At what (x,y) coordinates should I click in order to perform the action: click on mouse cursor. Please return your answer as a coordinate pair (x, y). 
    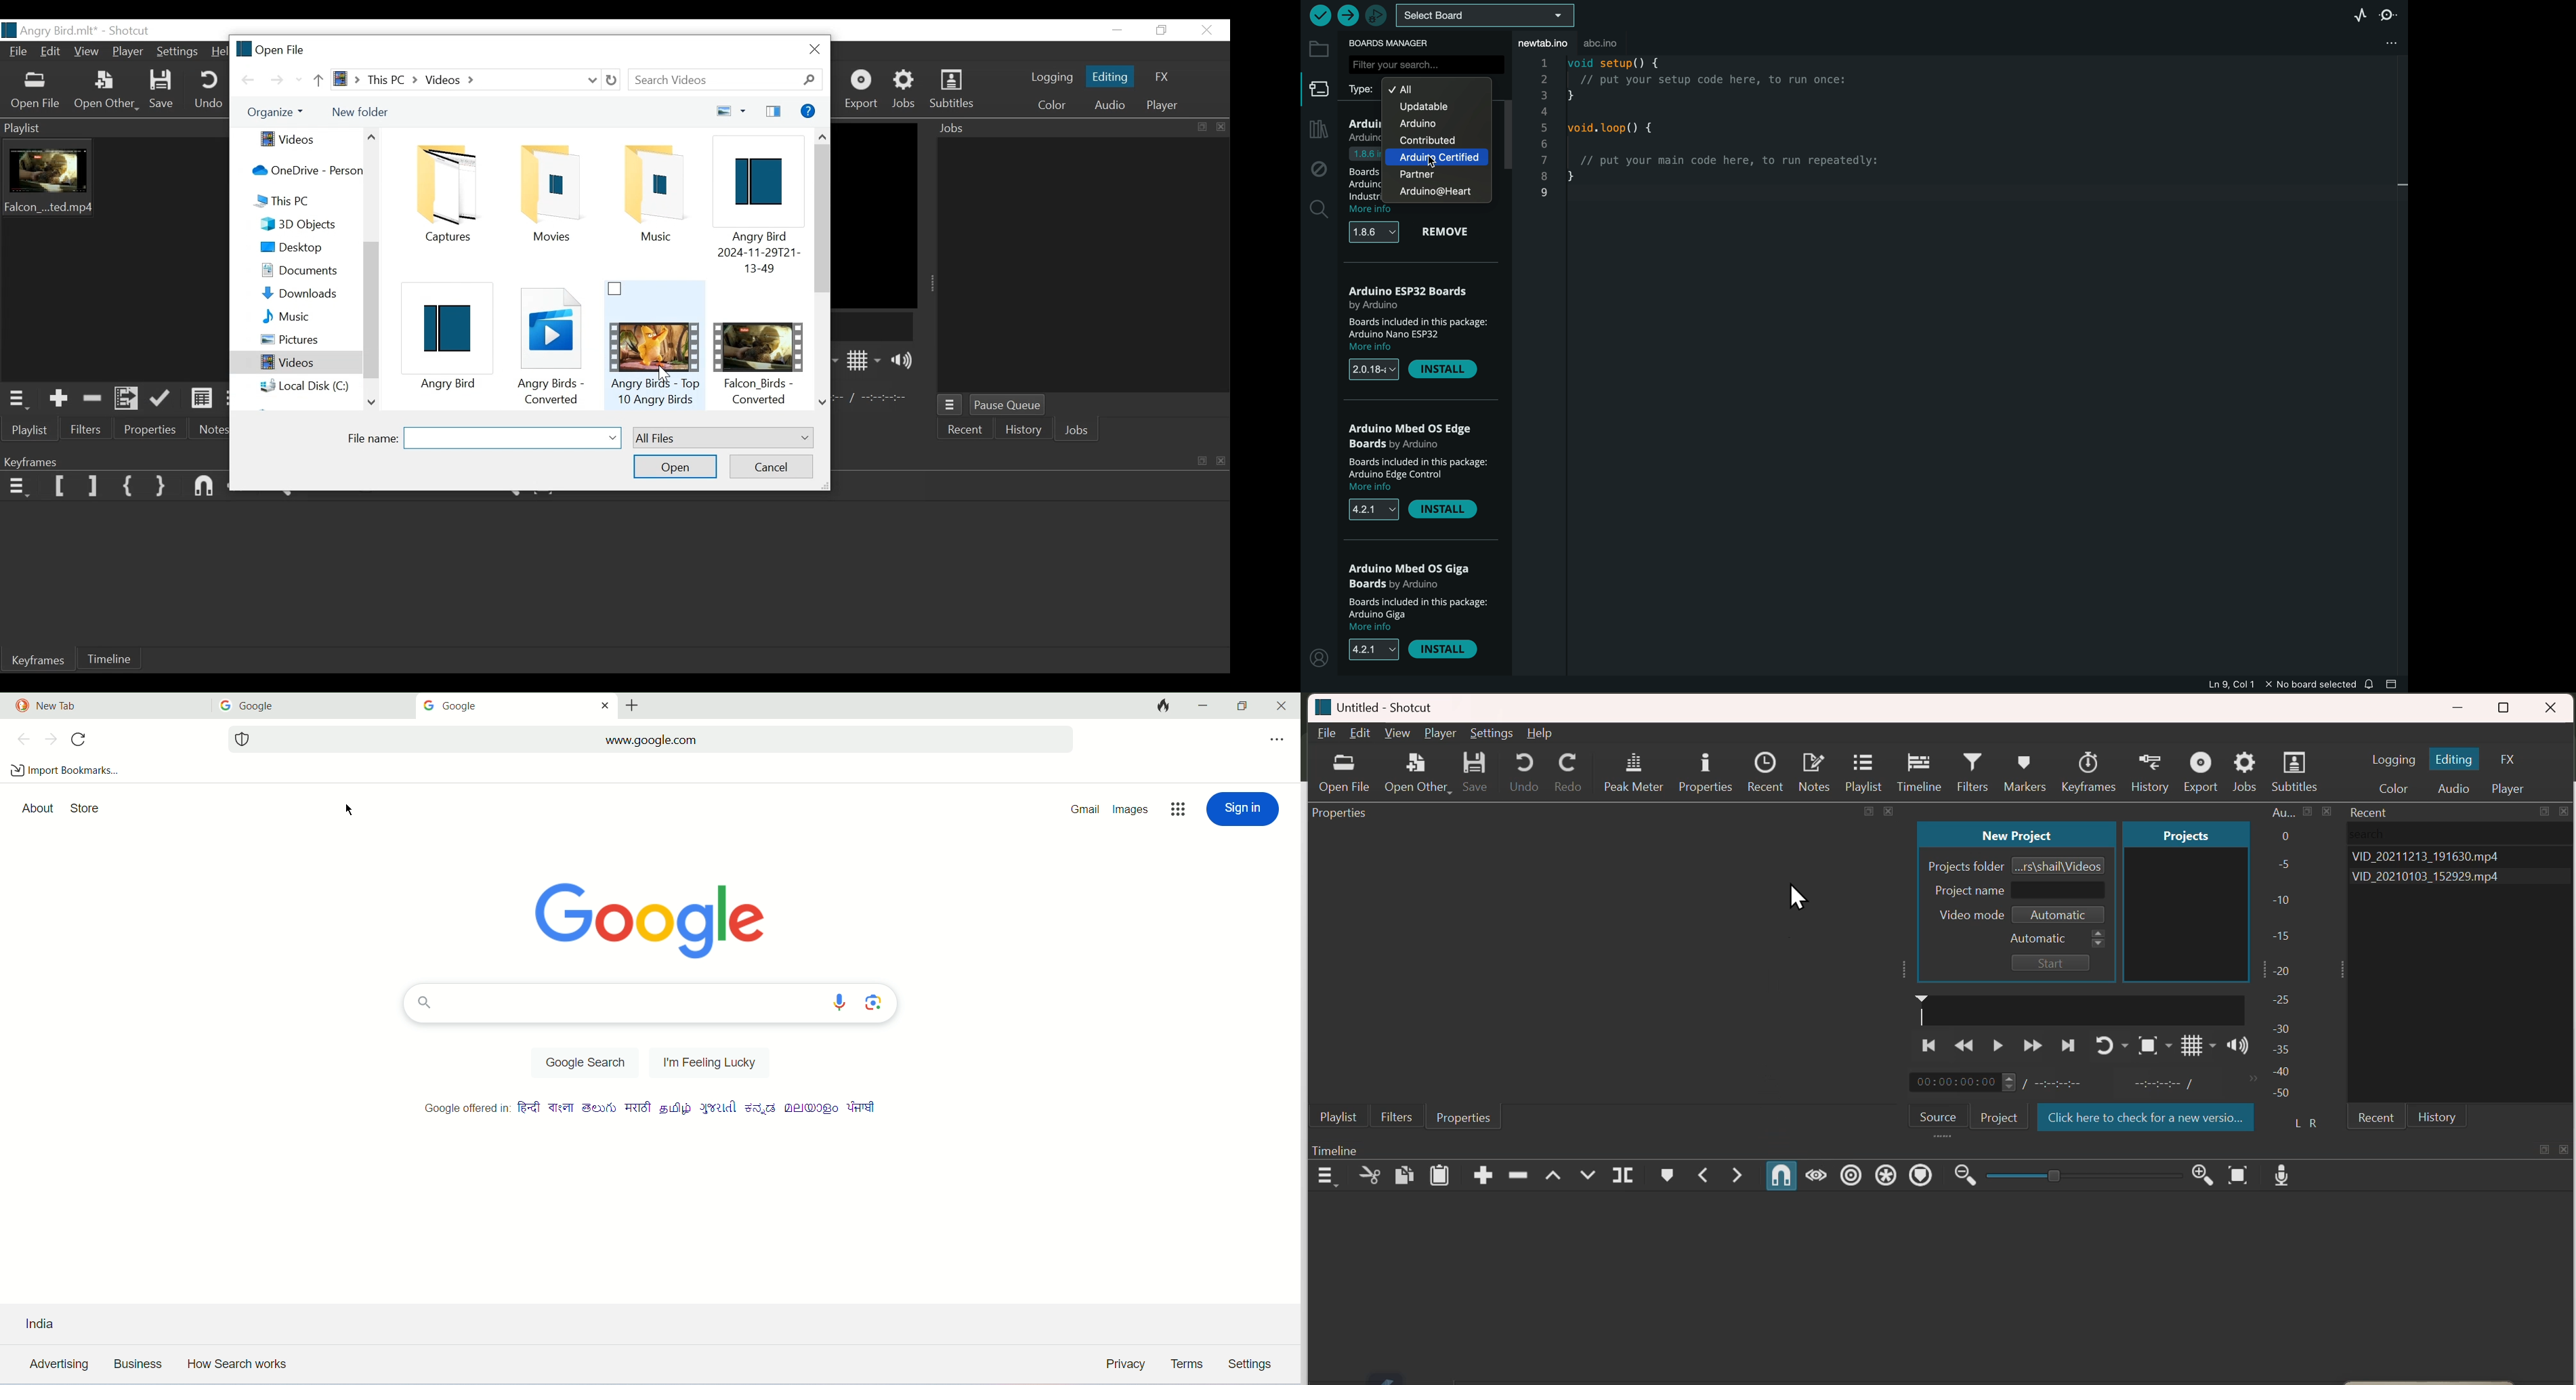
    Looking at the image, I should click on (355, 814).